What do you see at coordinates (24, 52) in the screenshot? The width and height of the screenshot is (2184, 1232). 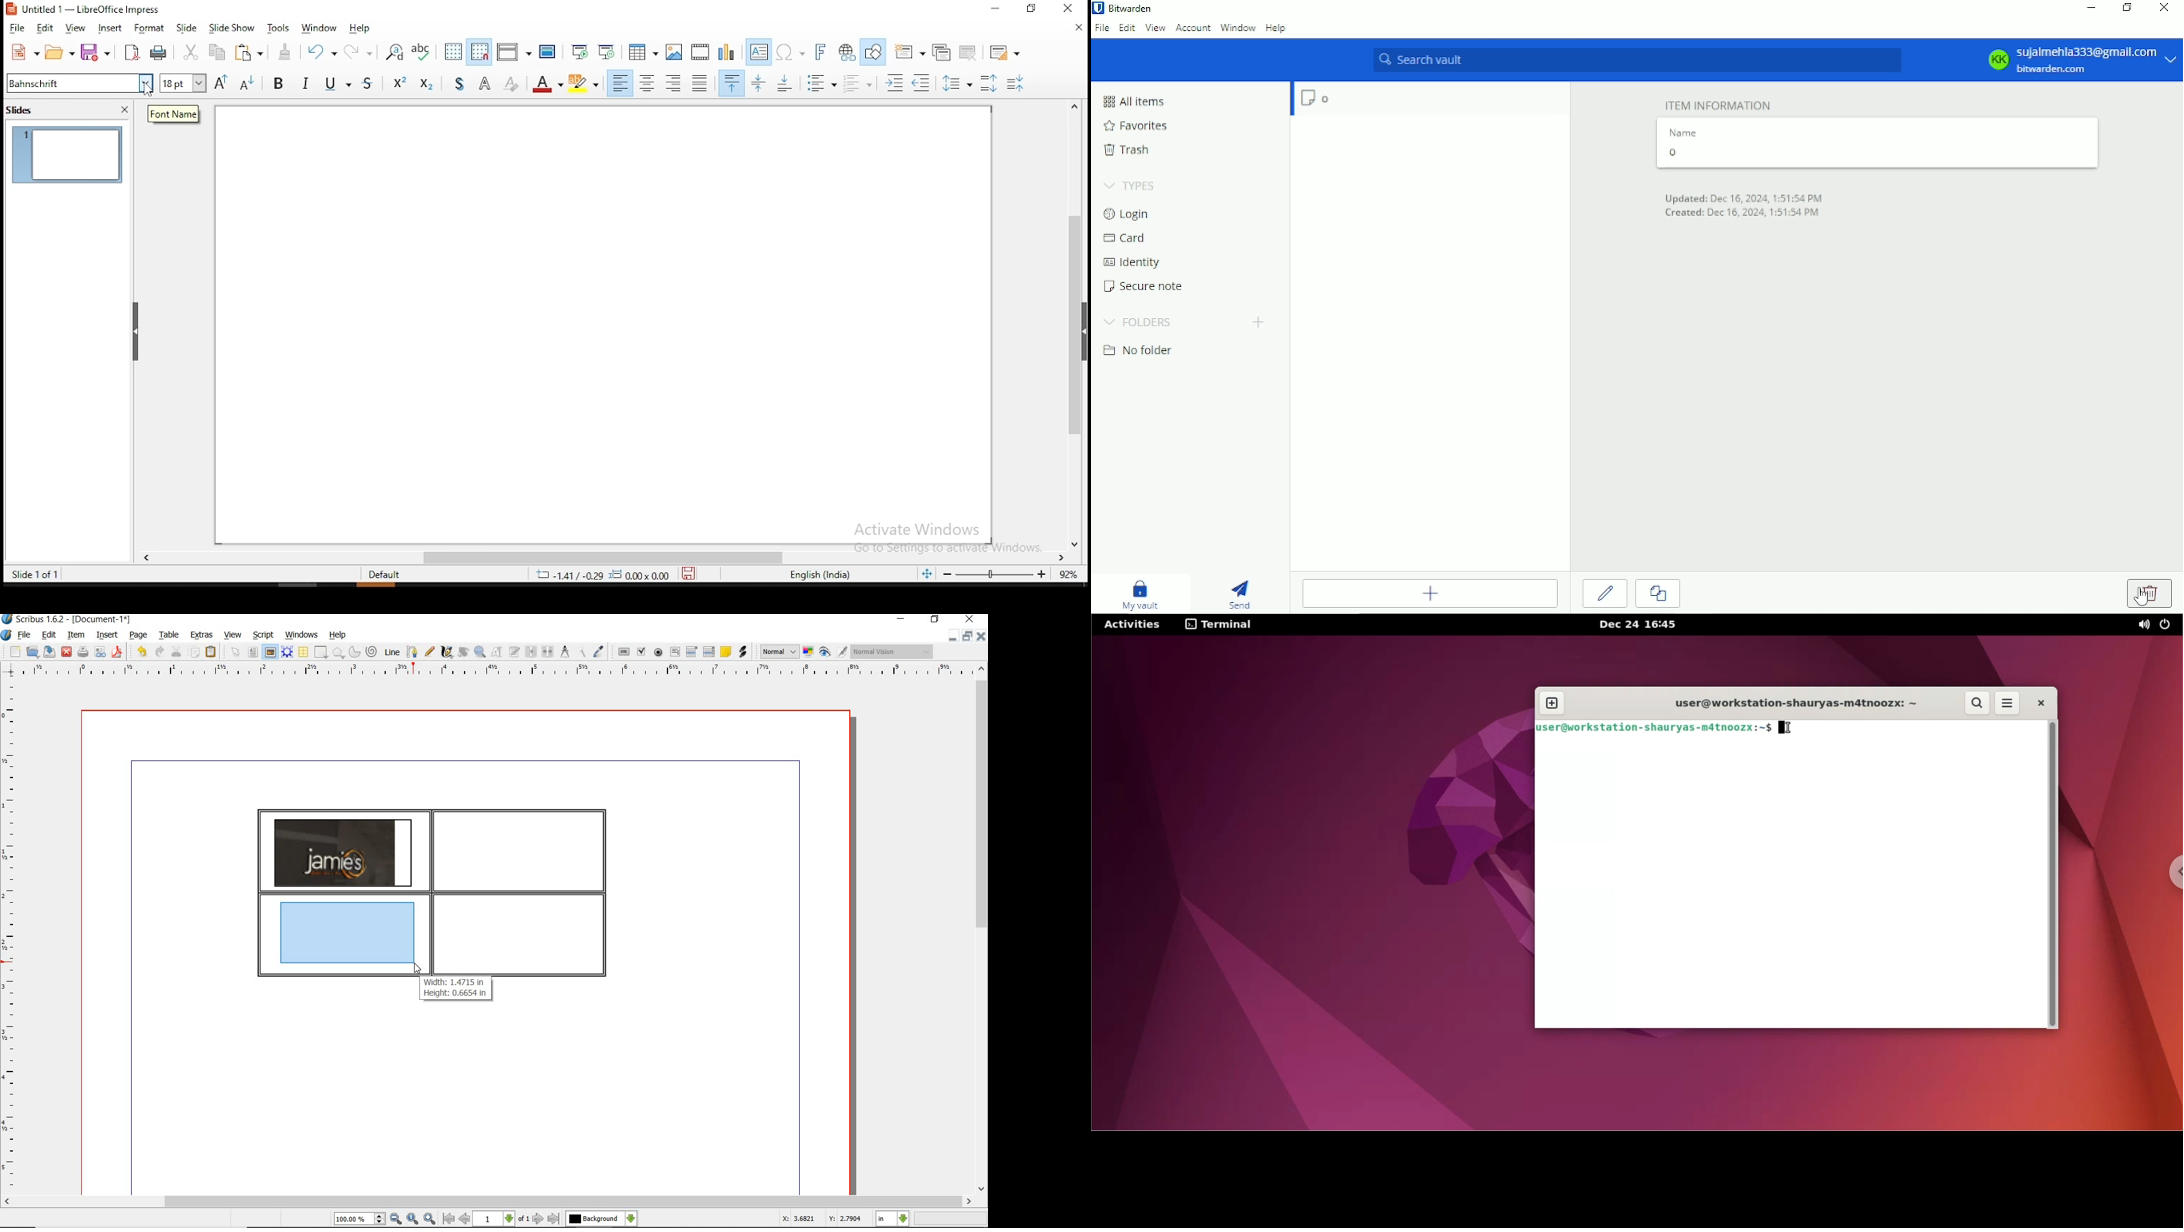 I see `new` at bounding box center [24, 52].